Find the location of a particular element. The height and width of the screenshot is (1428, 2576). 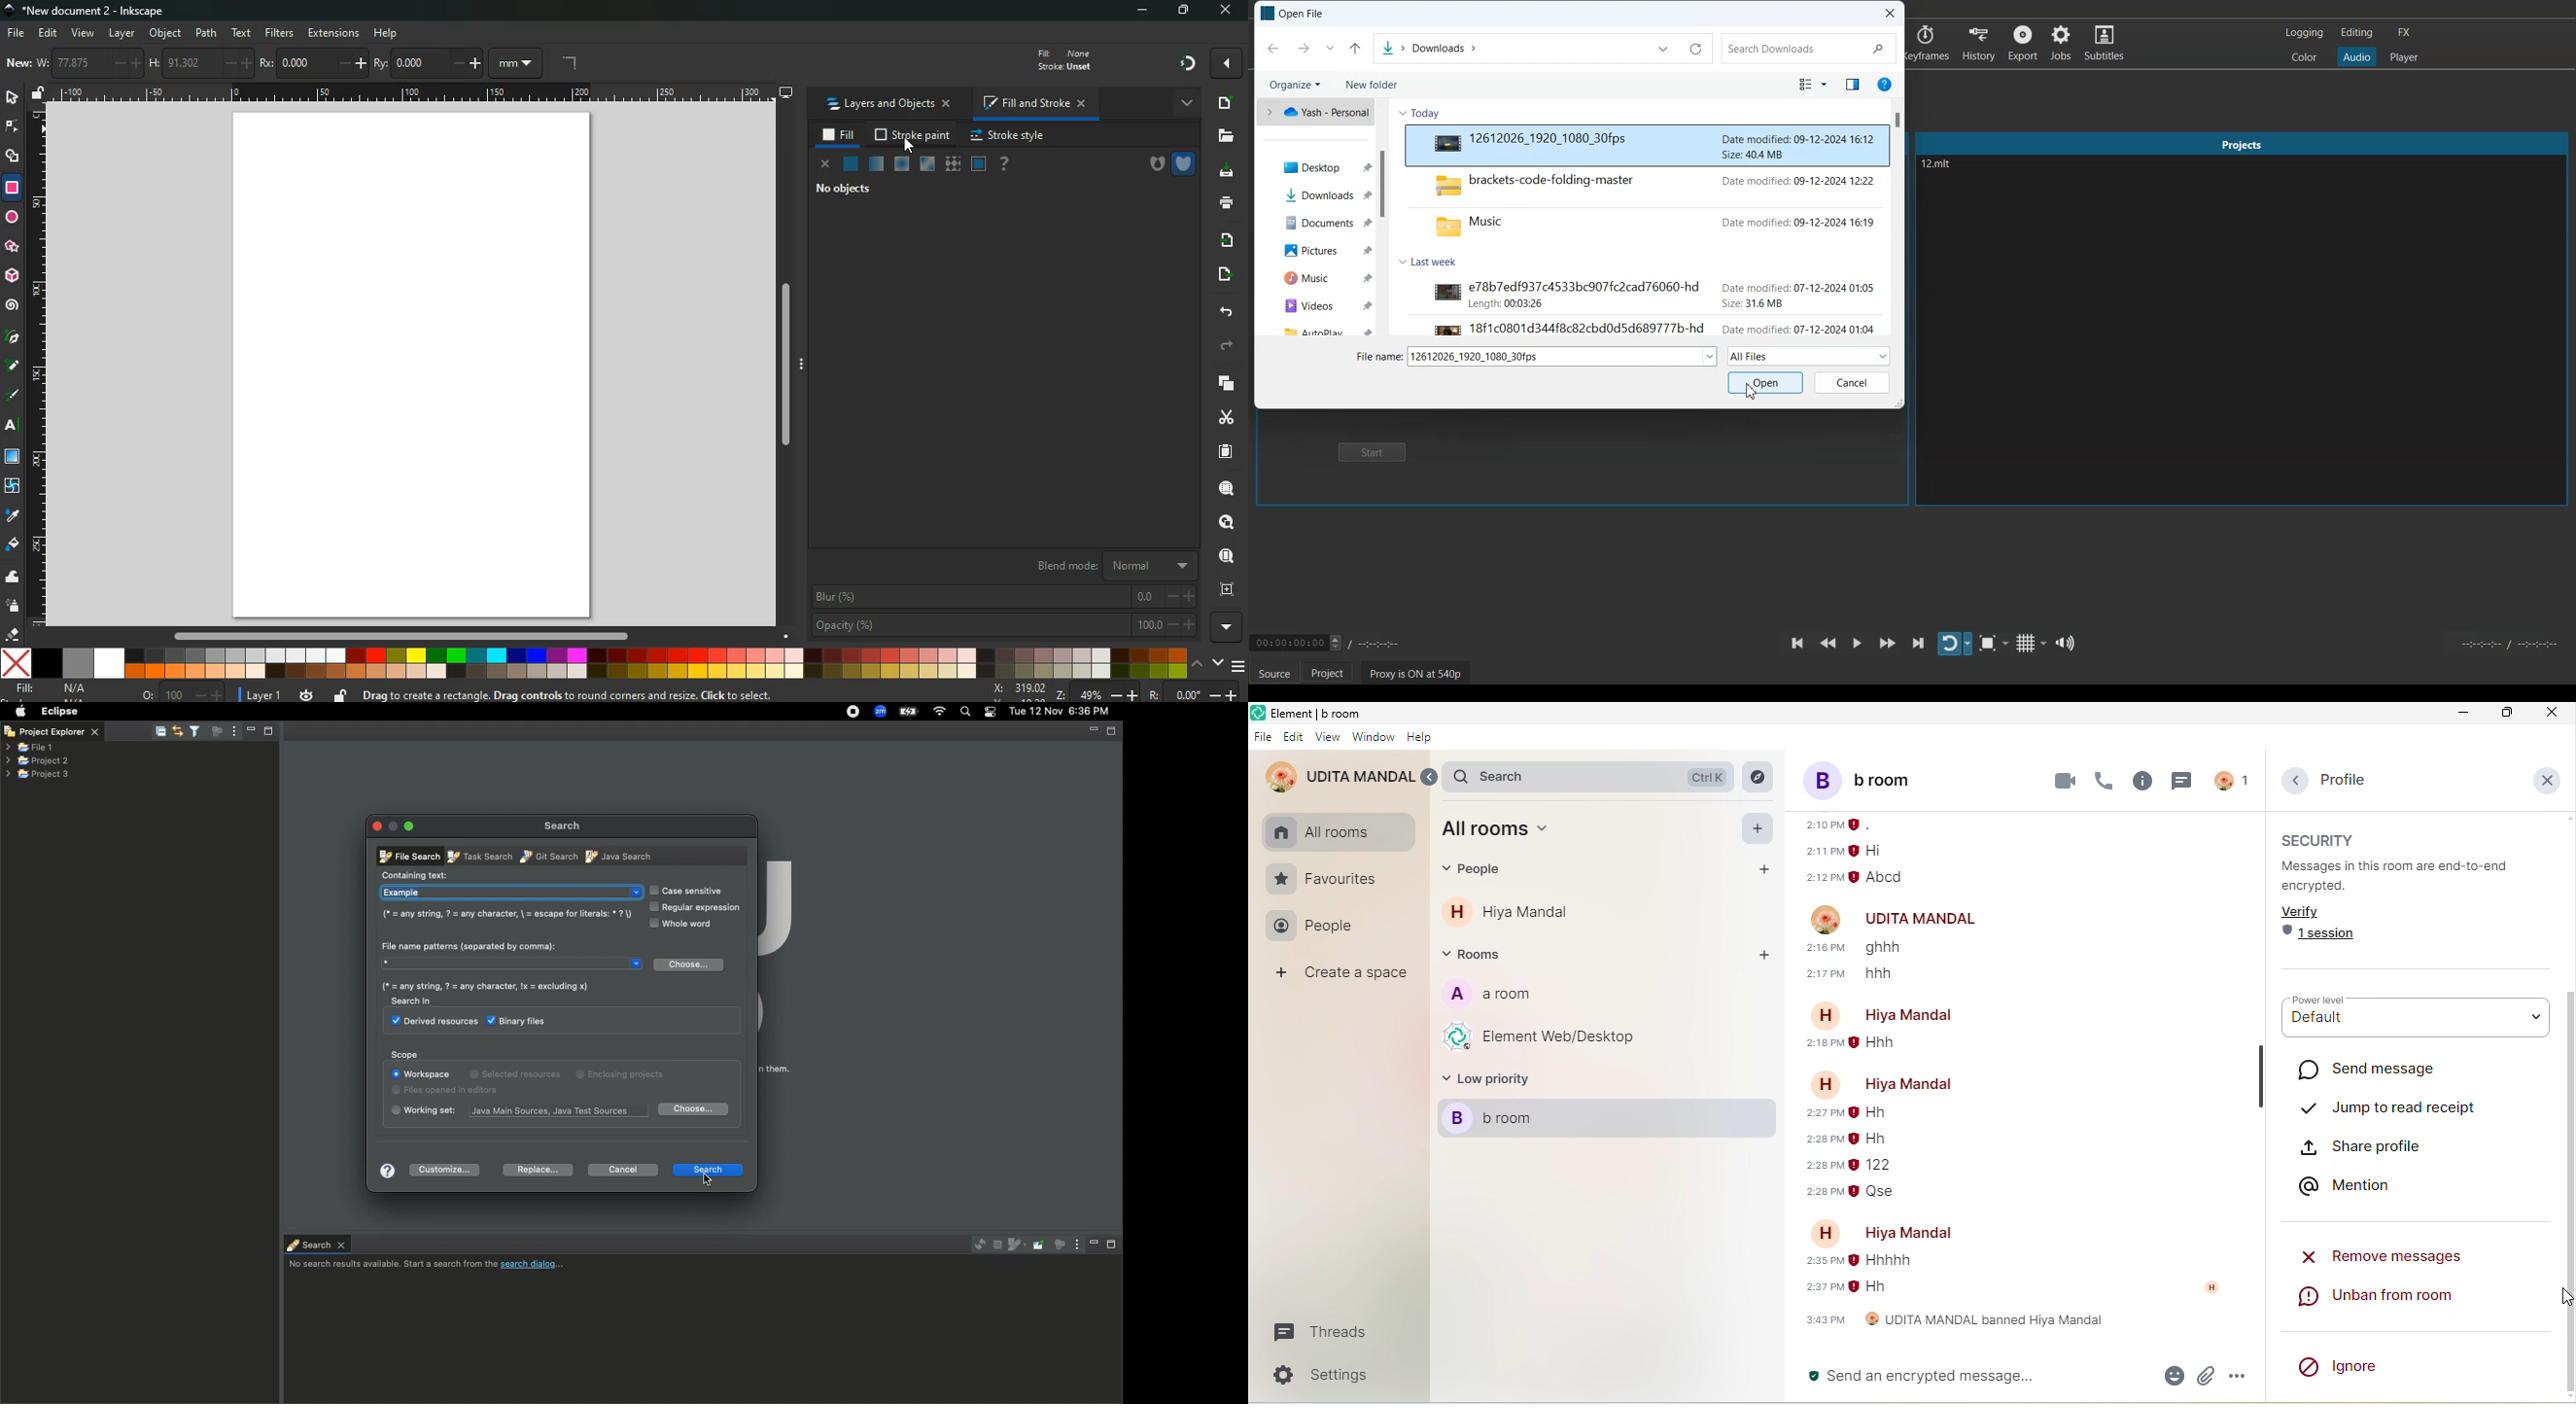

Recent file is located at coordinates (1329, 48).